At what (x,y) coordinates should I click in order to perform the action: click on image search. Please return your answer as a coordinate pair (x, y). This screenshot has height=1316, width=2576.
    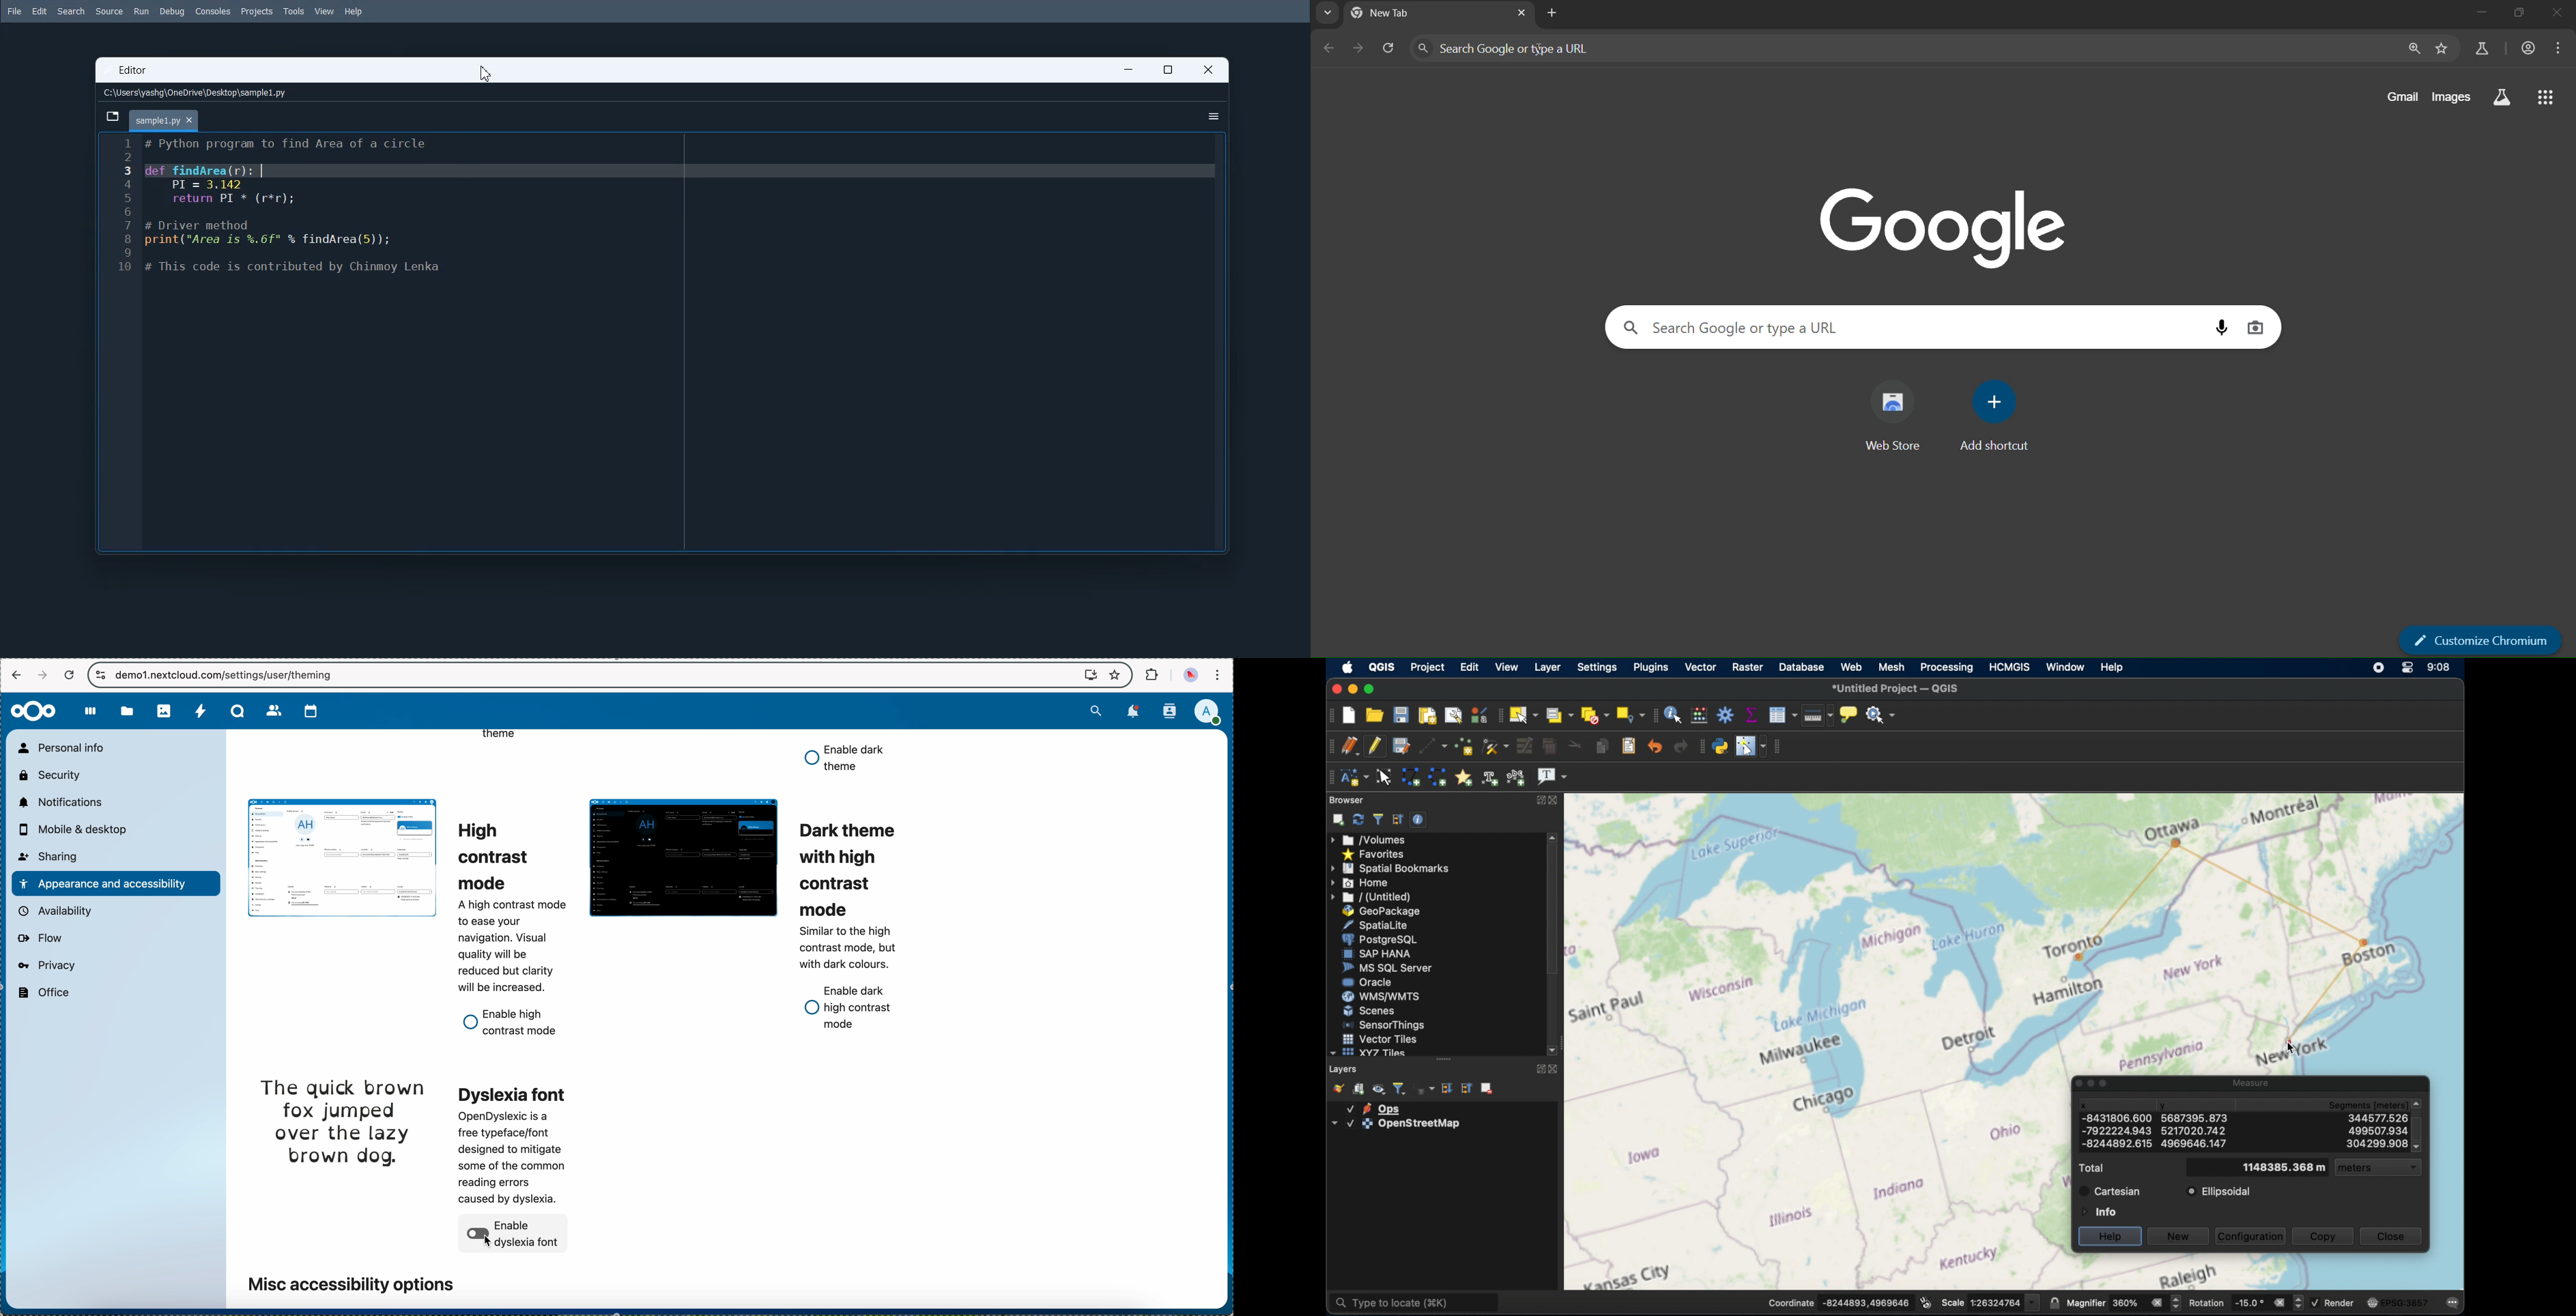
    Looking at the image, I should click on (2256, 328).